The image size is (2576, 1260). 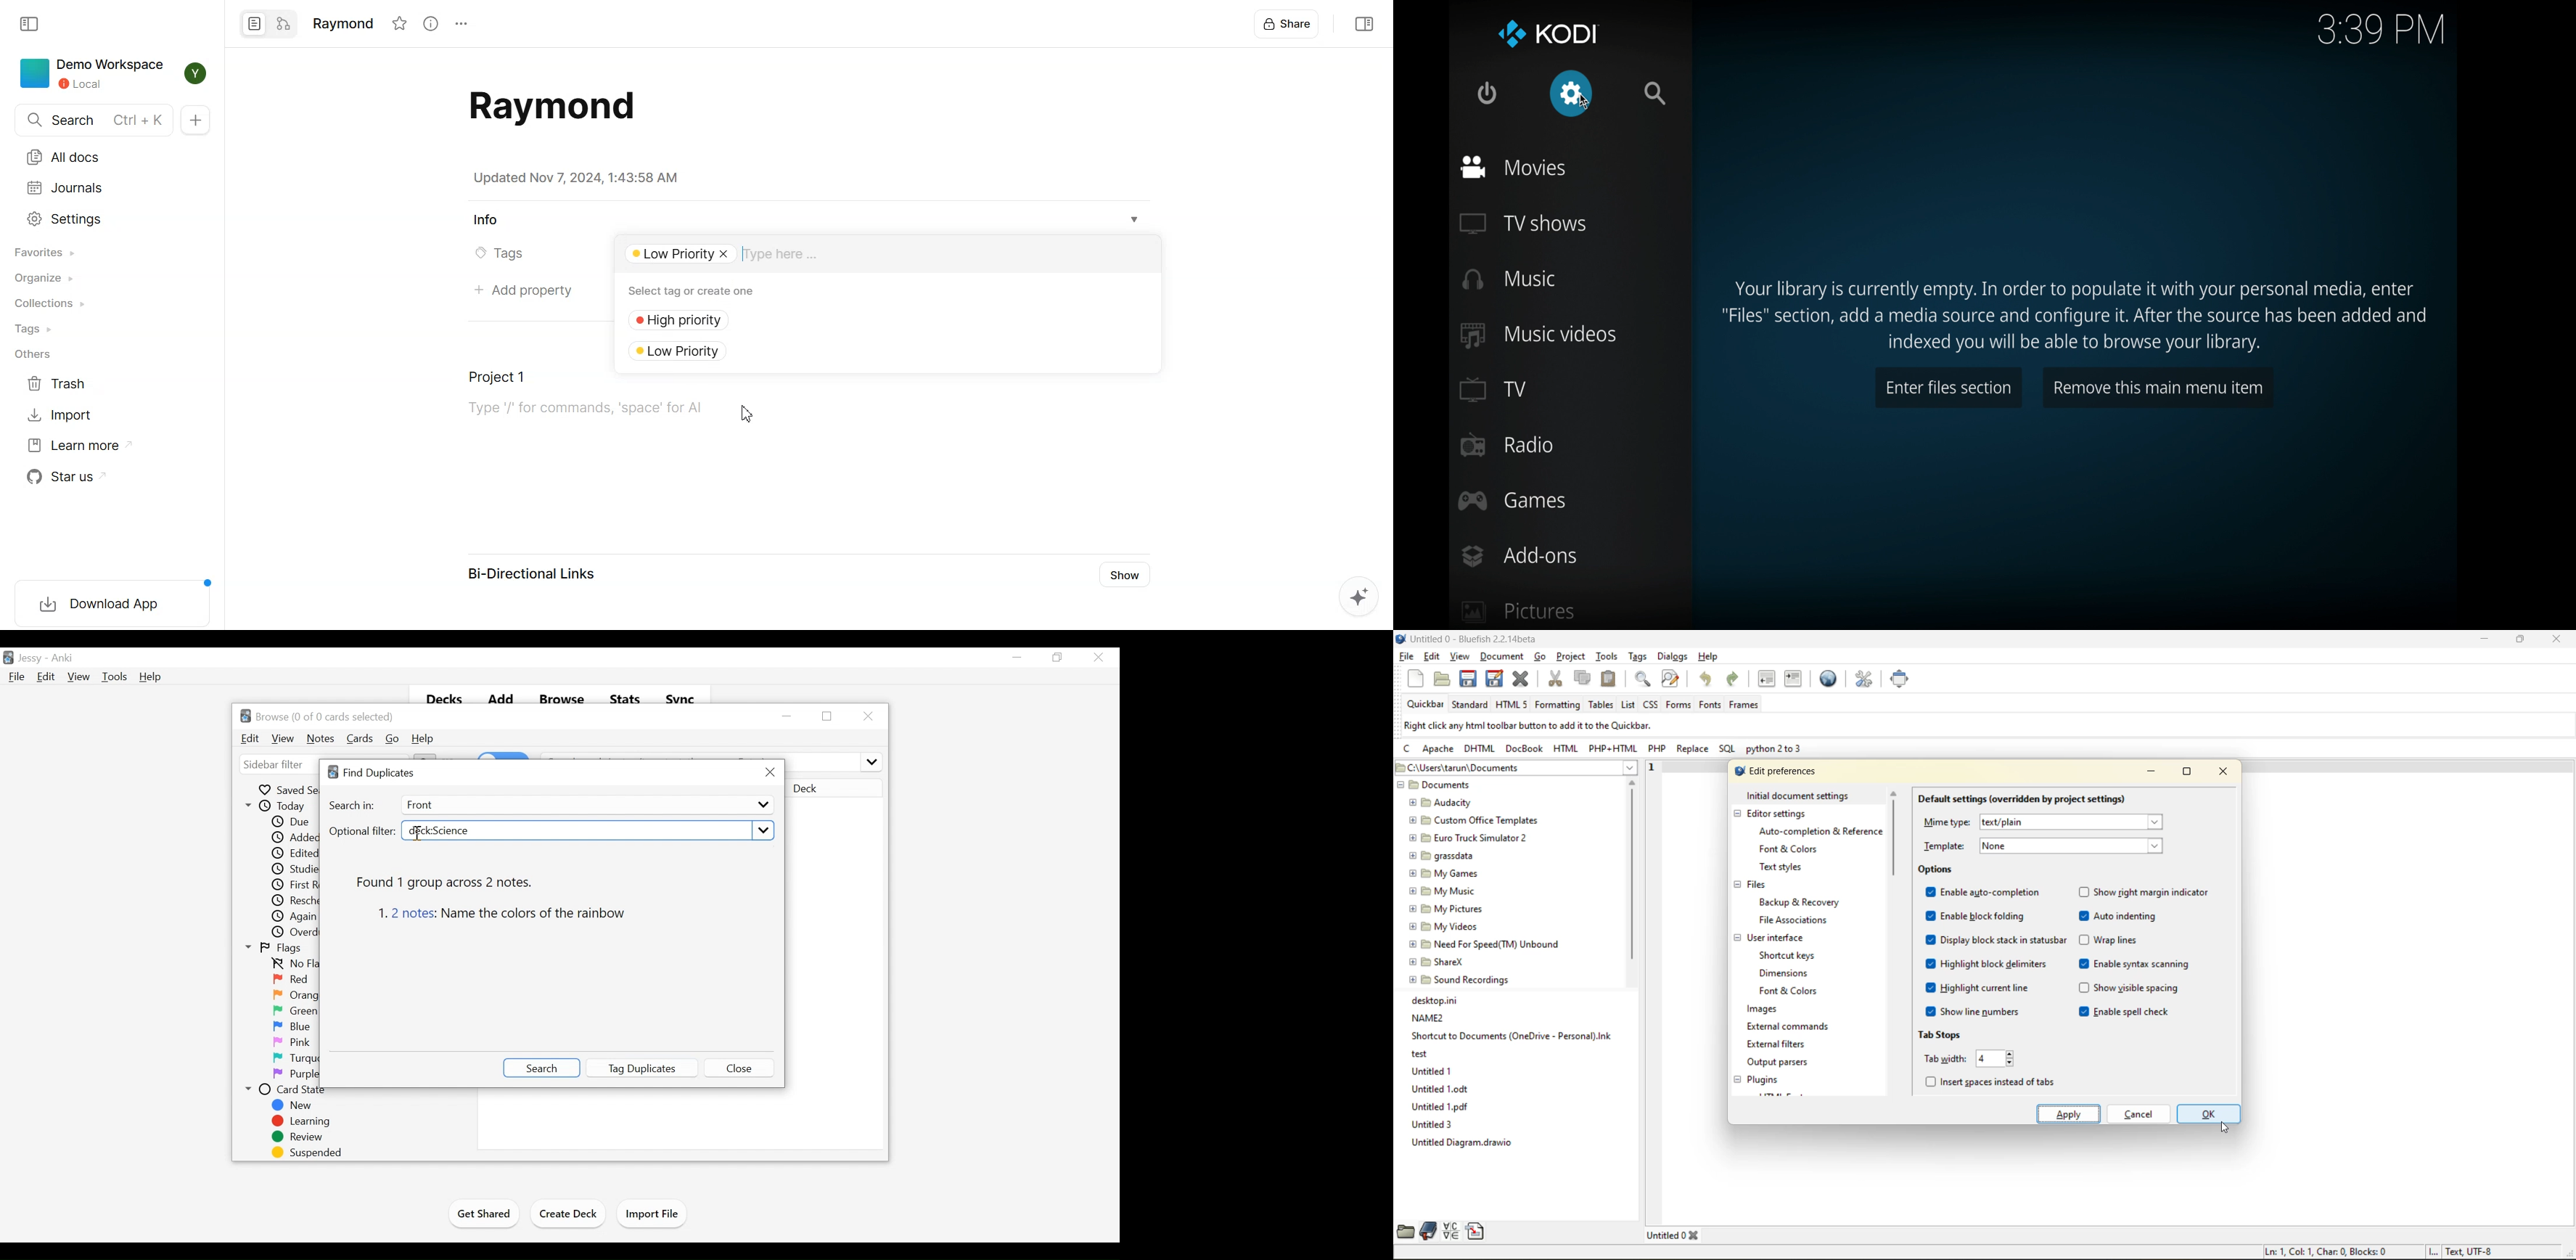 I want to click on display  block stack in statusbar, so click(x=1998, y=940).